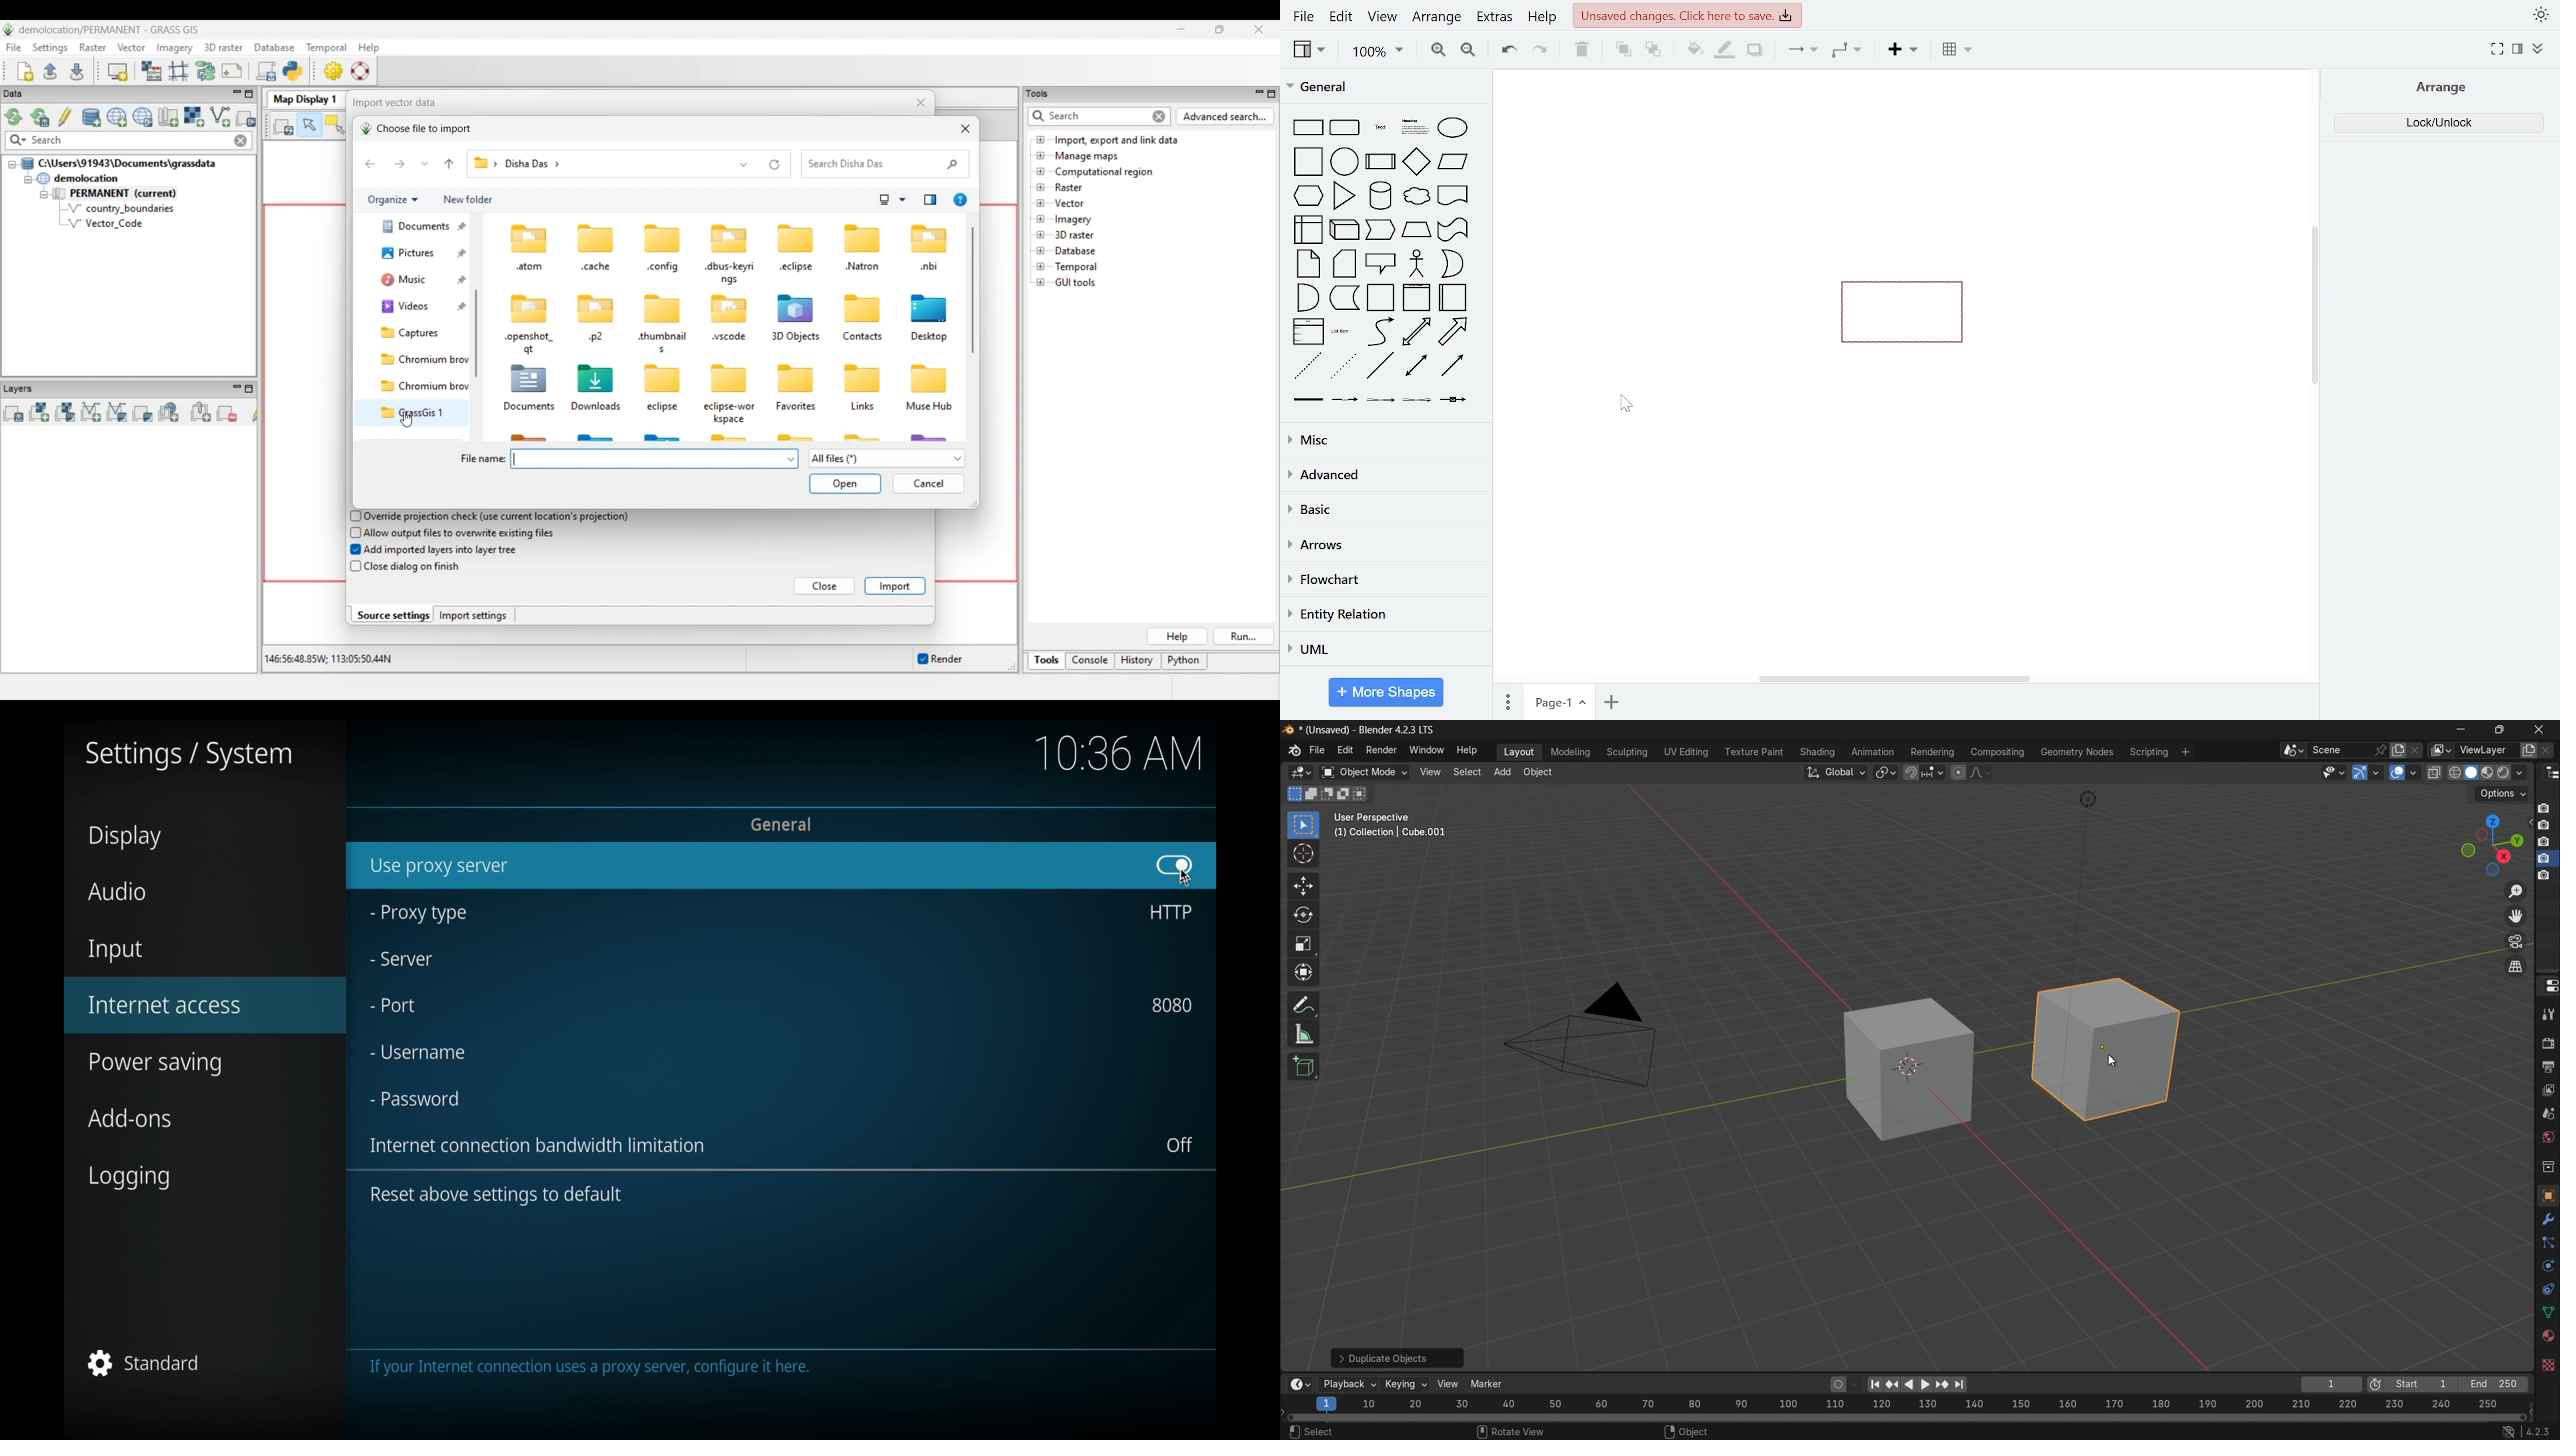 The width and height of the screenshot is (2576, 1456). What do you see at coordinates (1847, 51) in the screenshot?
I see `waypoints` at bounding box center [1847, 51].